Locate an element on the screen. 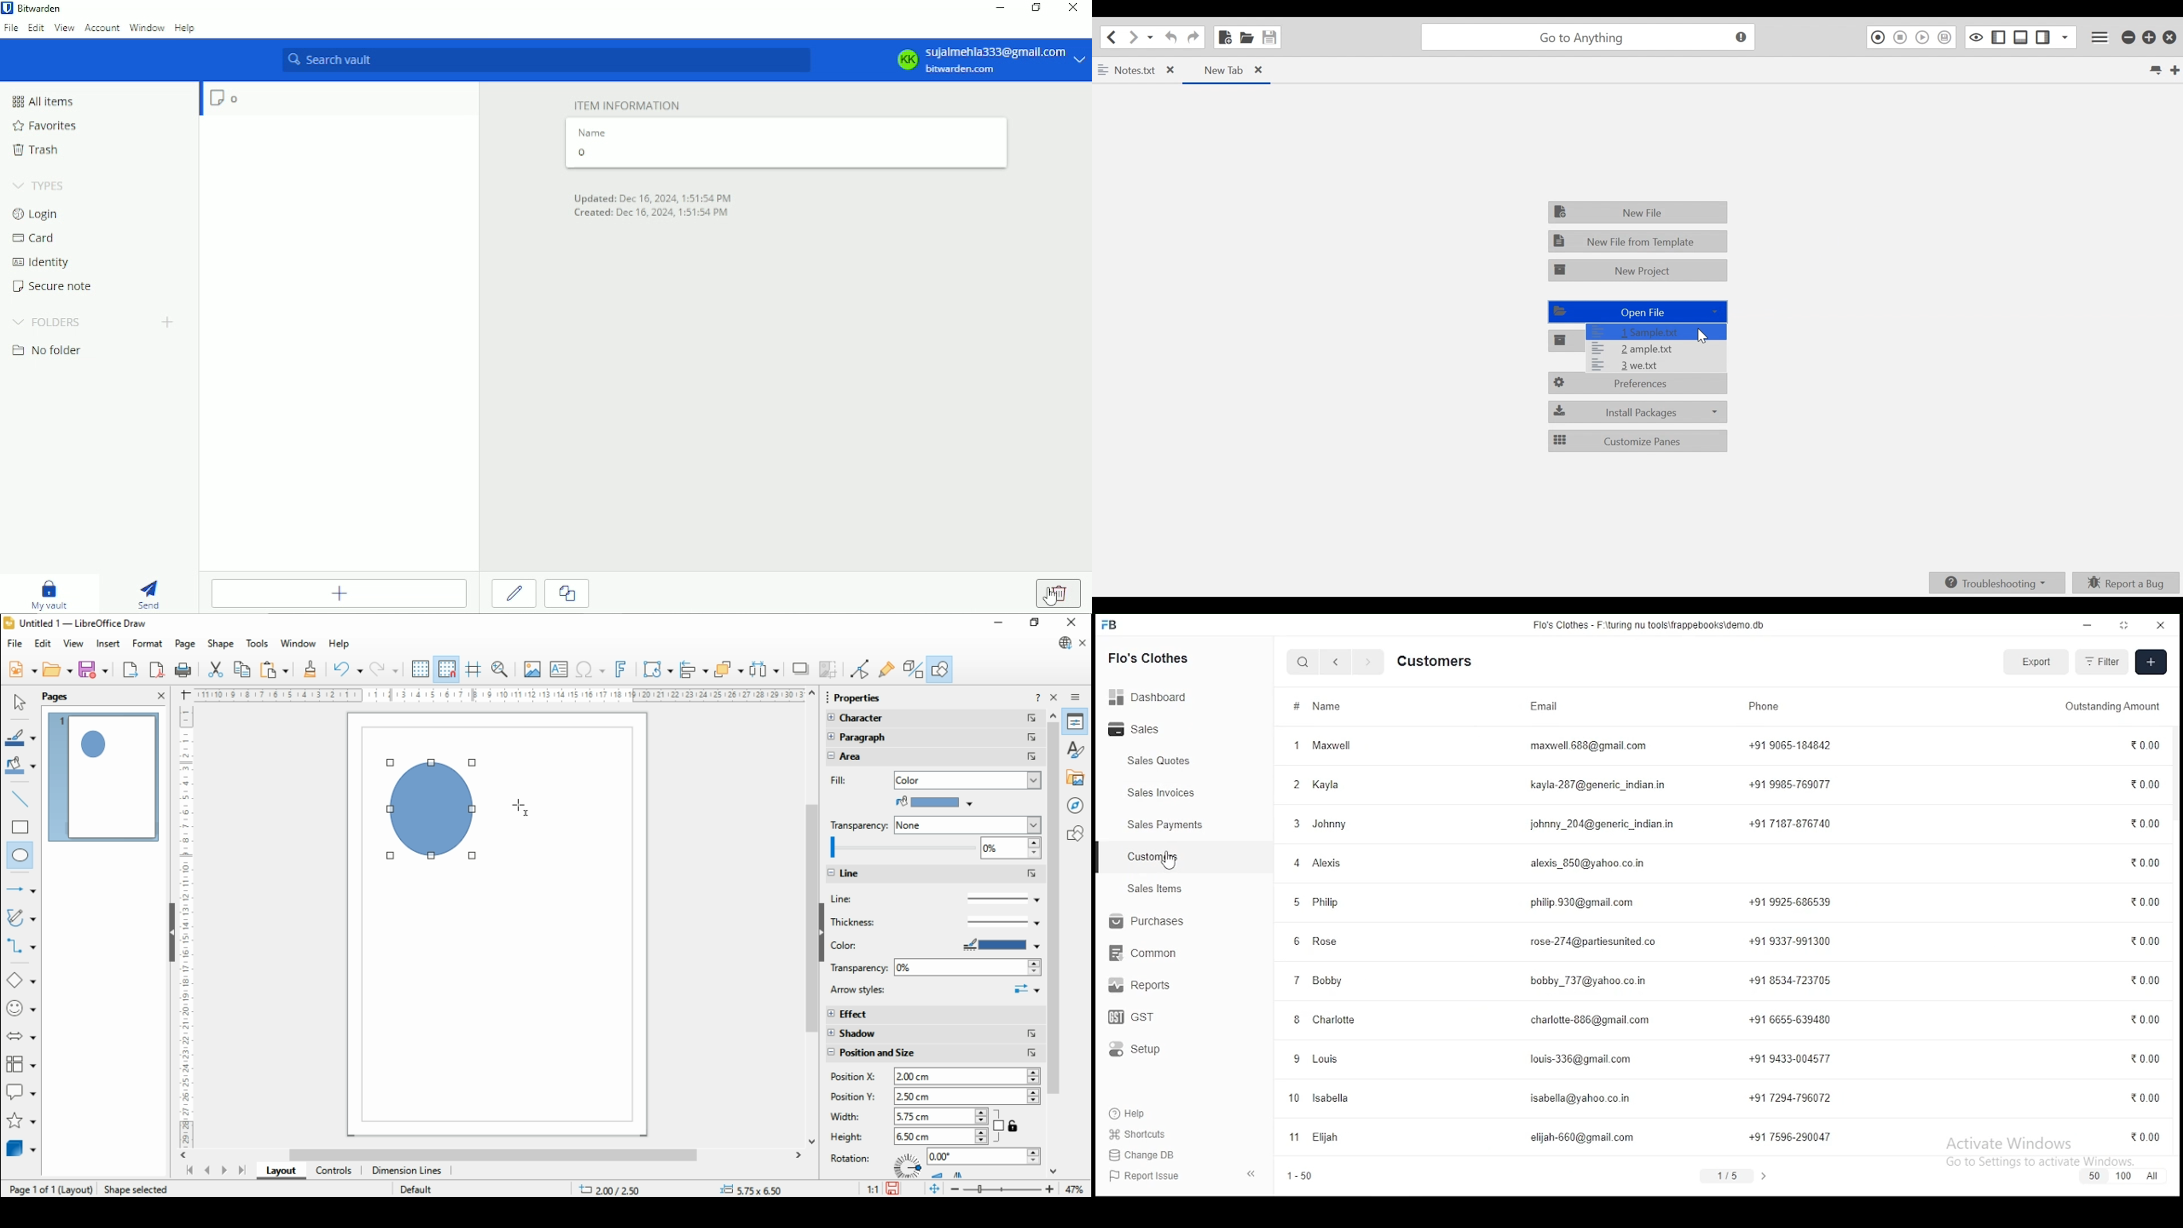 The height and width of the screenshot is (1232, 2184). shadow is located at coordinates (934, 1035).